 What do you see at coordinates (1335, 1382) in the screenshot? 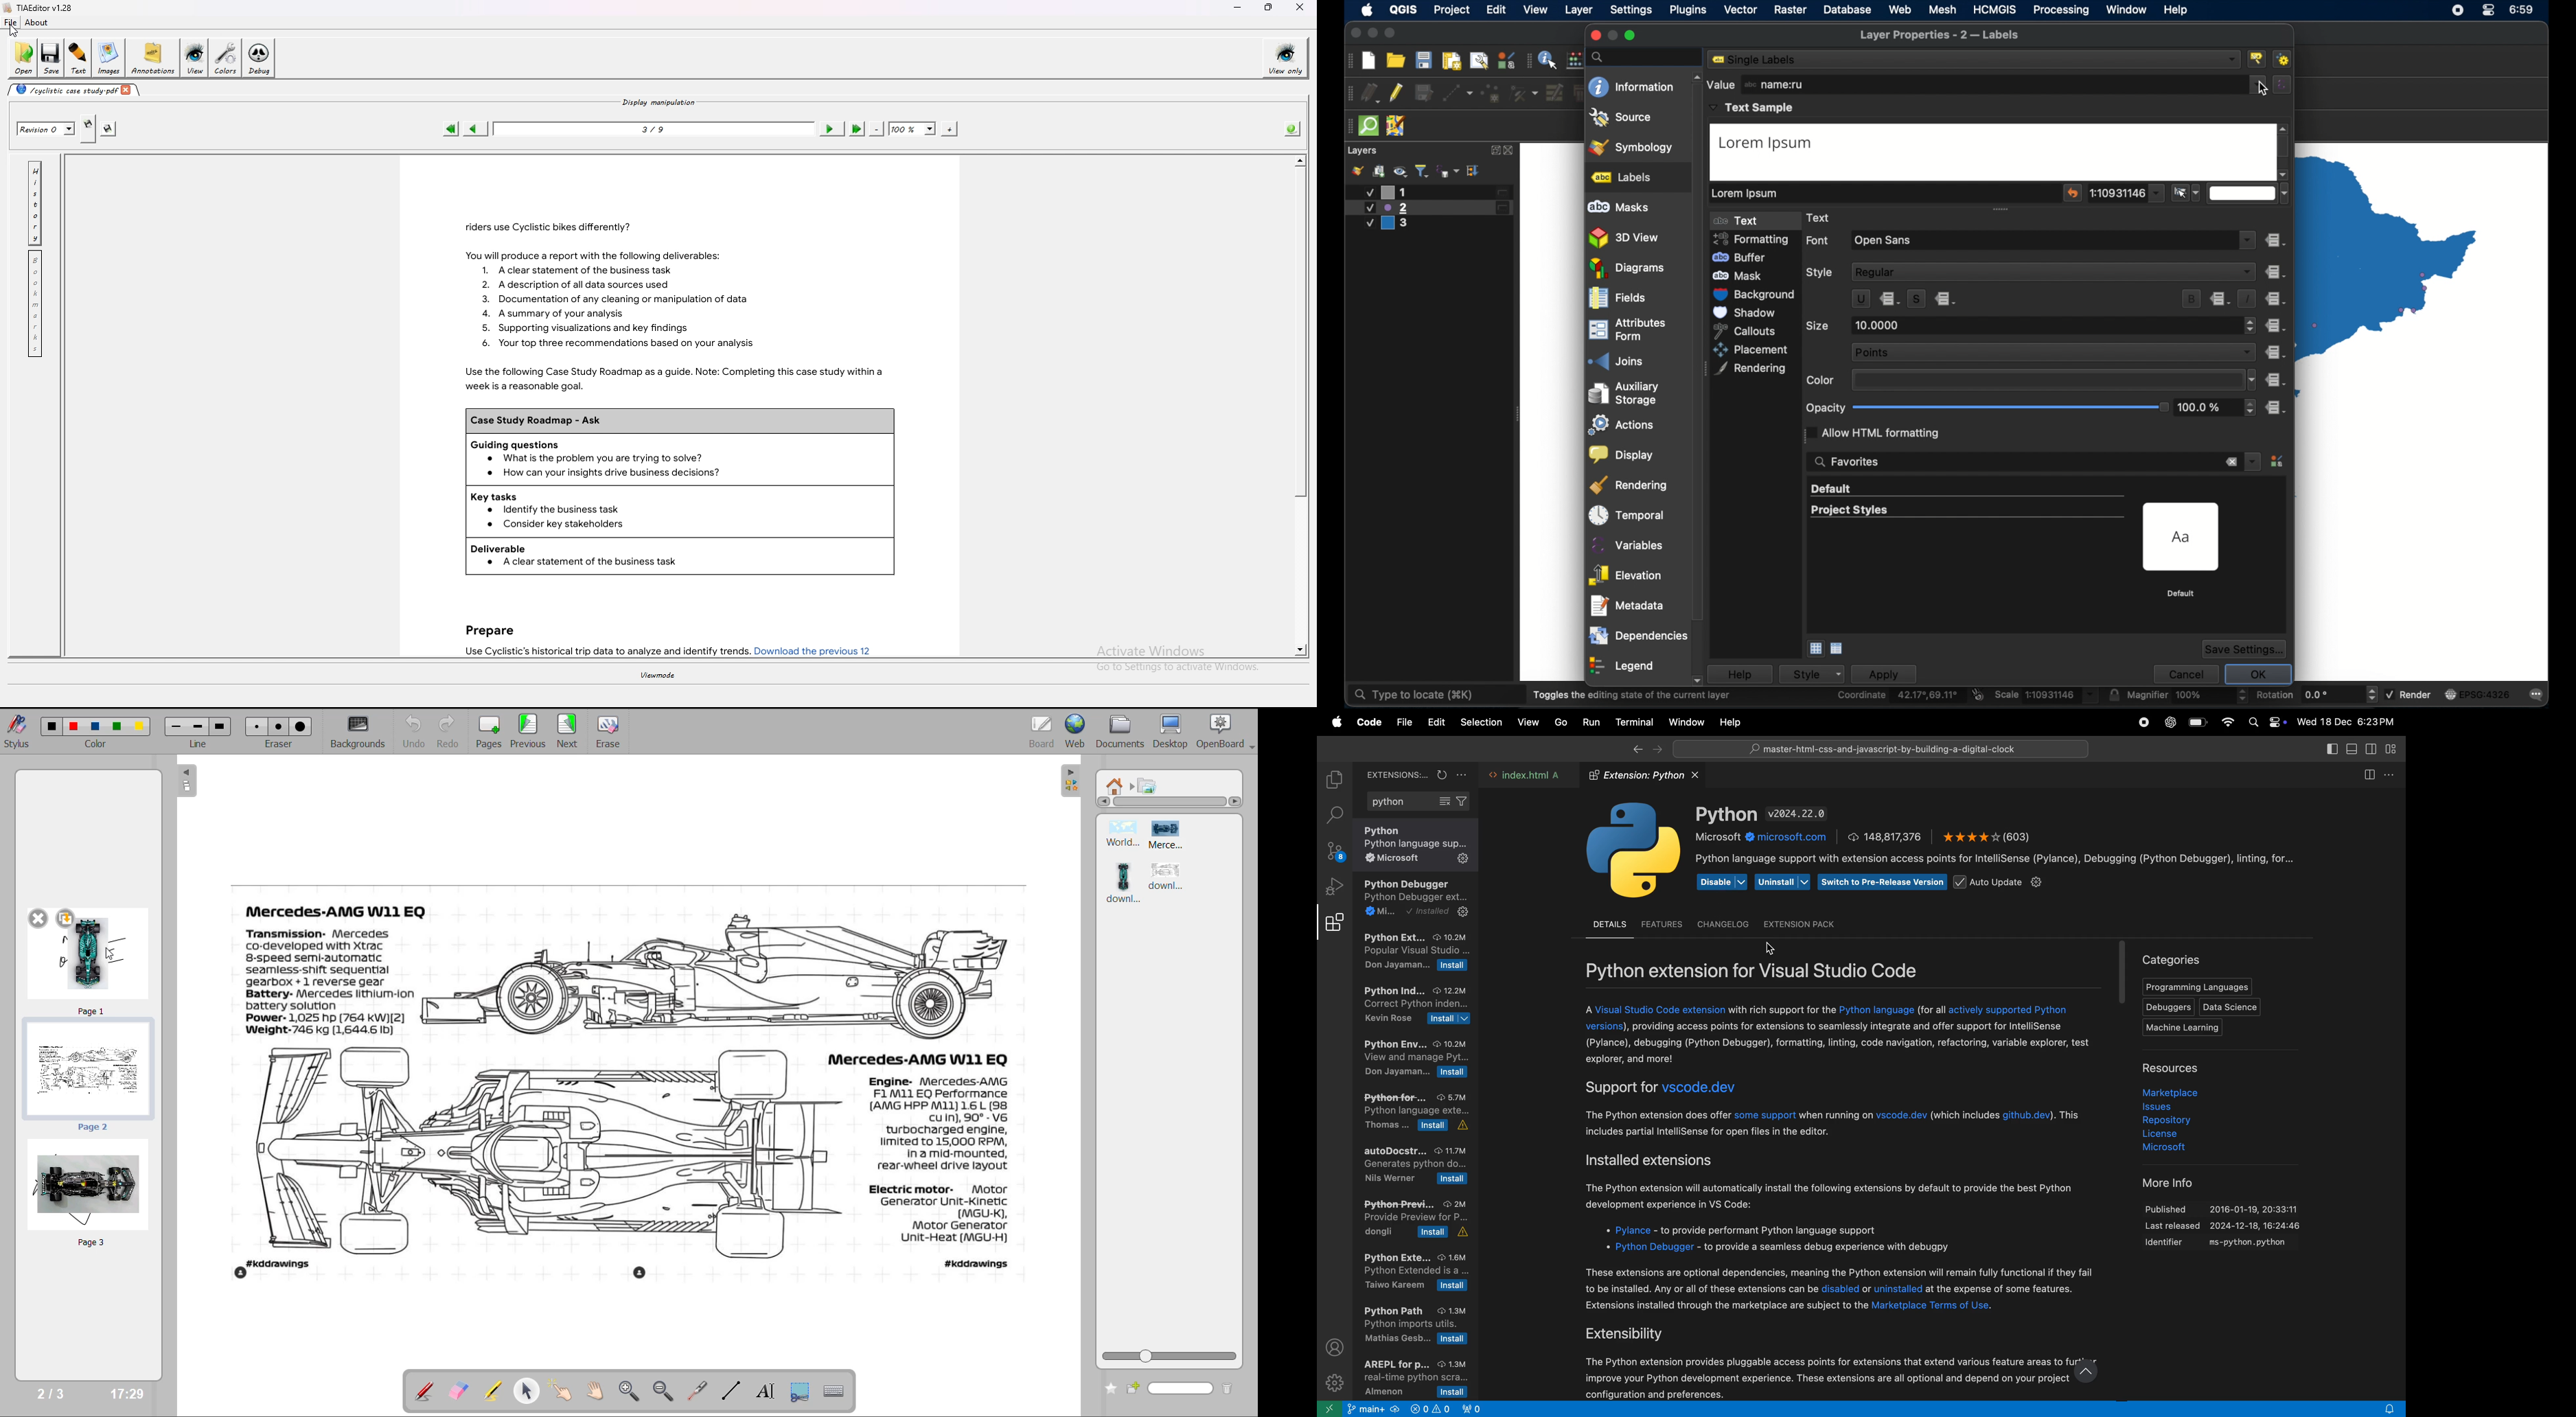
I see `settings` at bounding box center [1335, 1382].